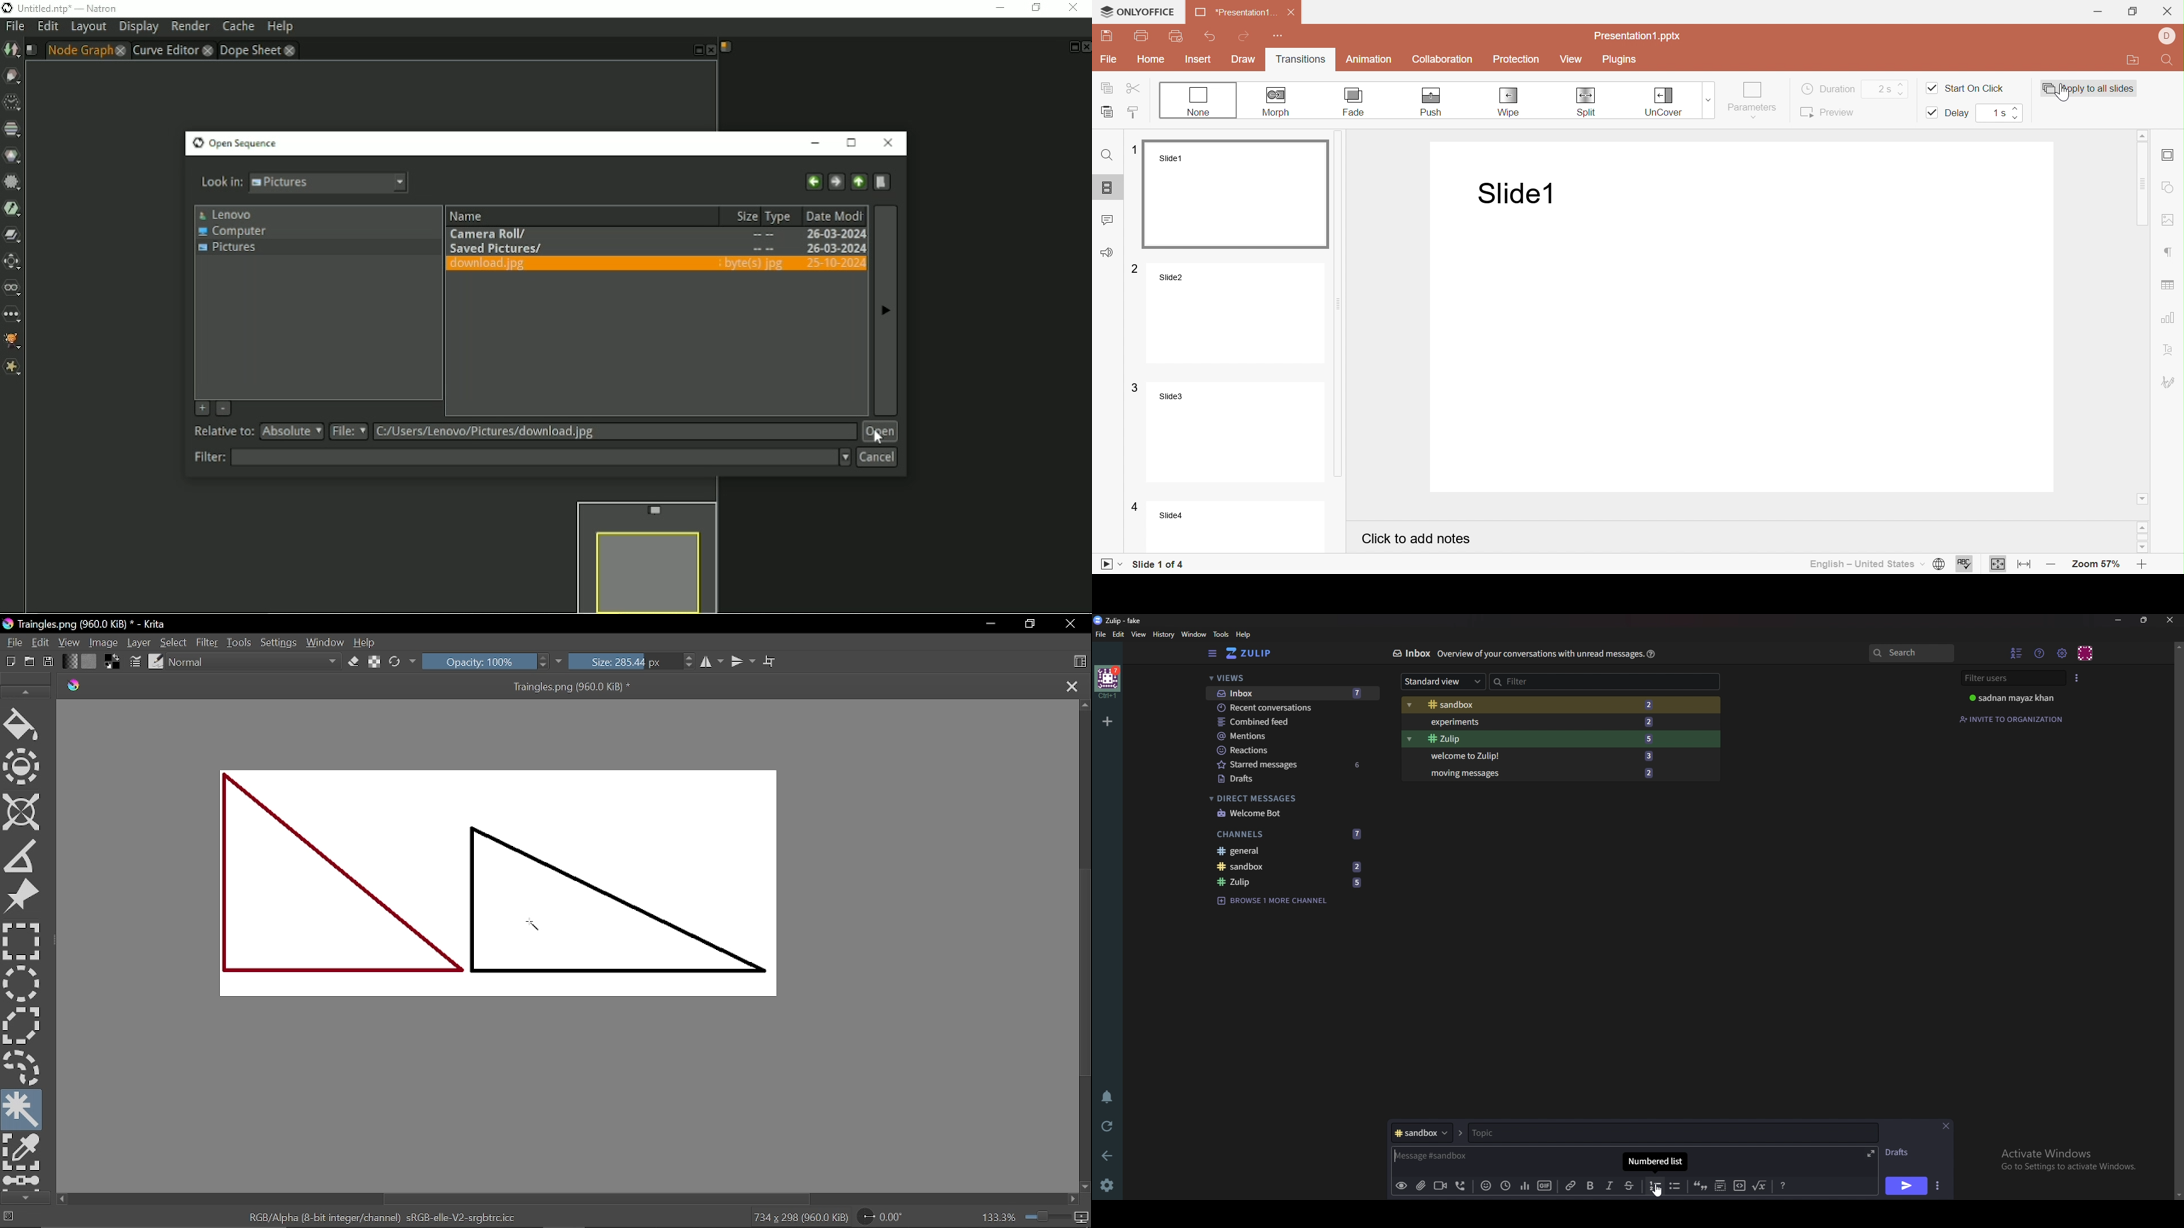 This screenshot has height=1232, width=2184. I want to click on Insert table, so click(2169, 286).